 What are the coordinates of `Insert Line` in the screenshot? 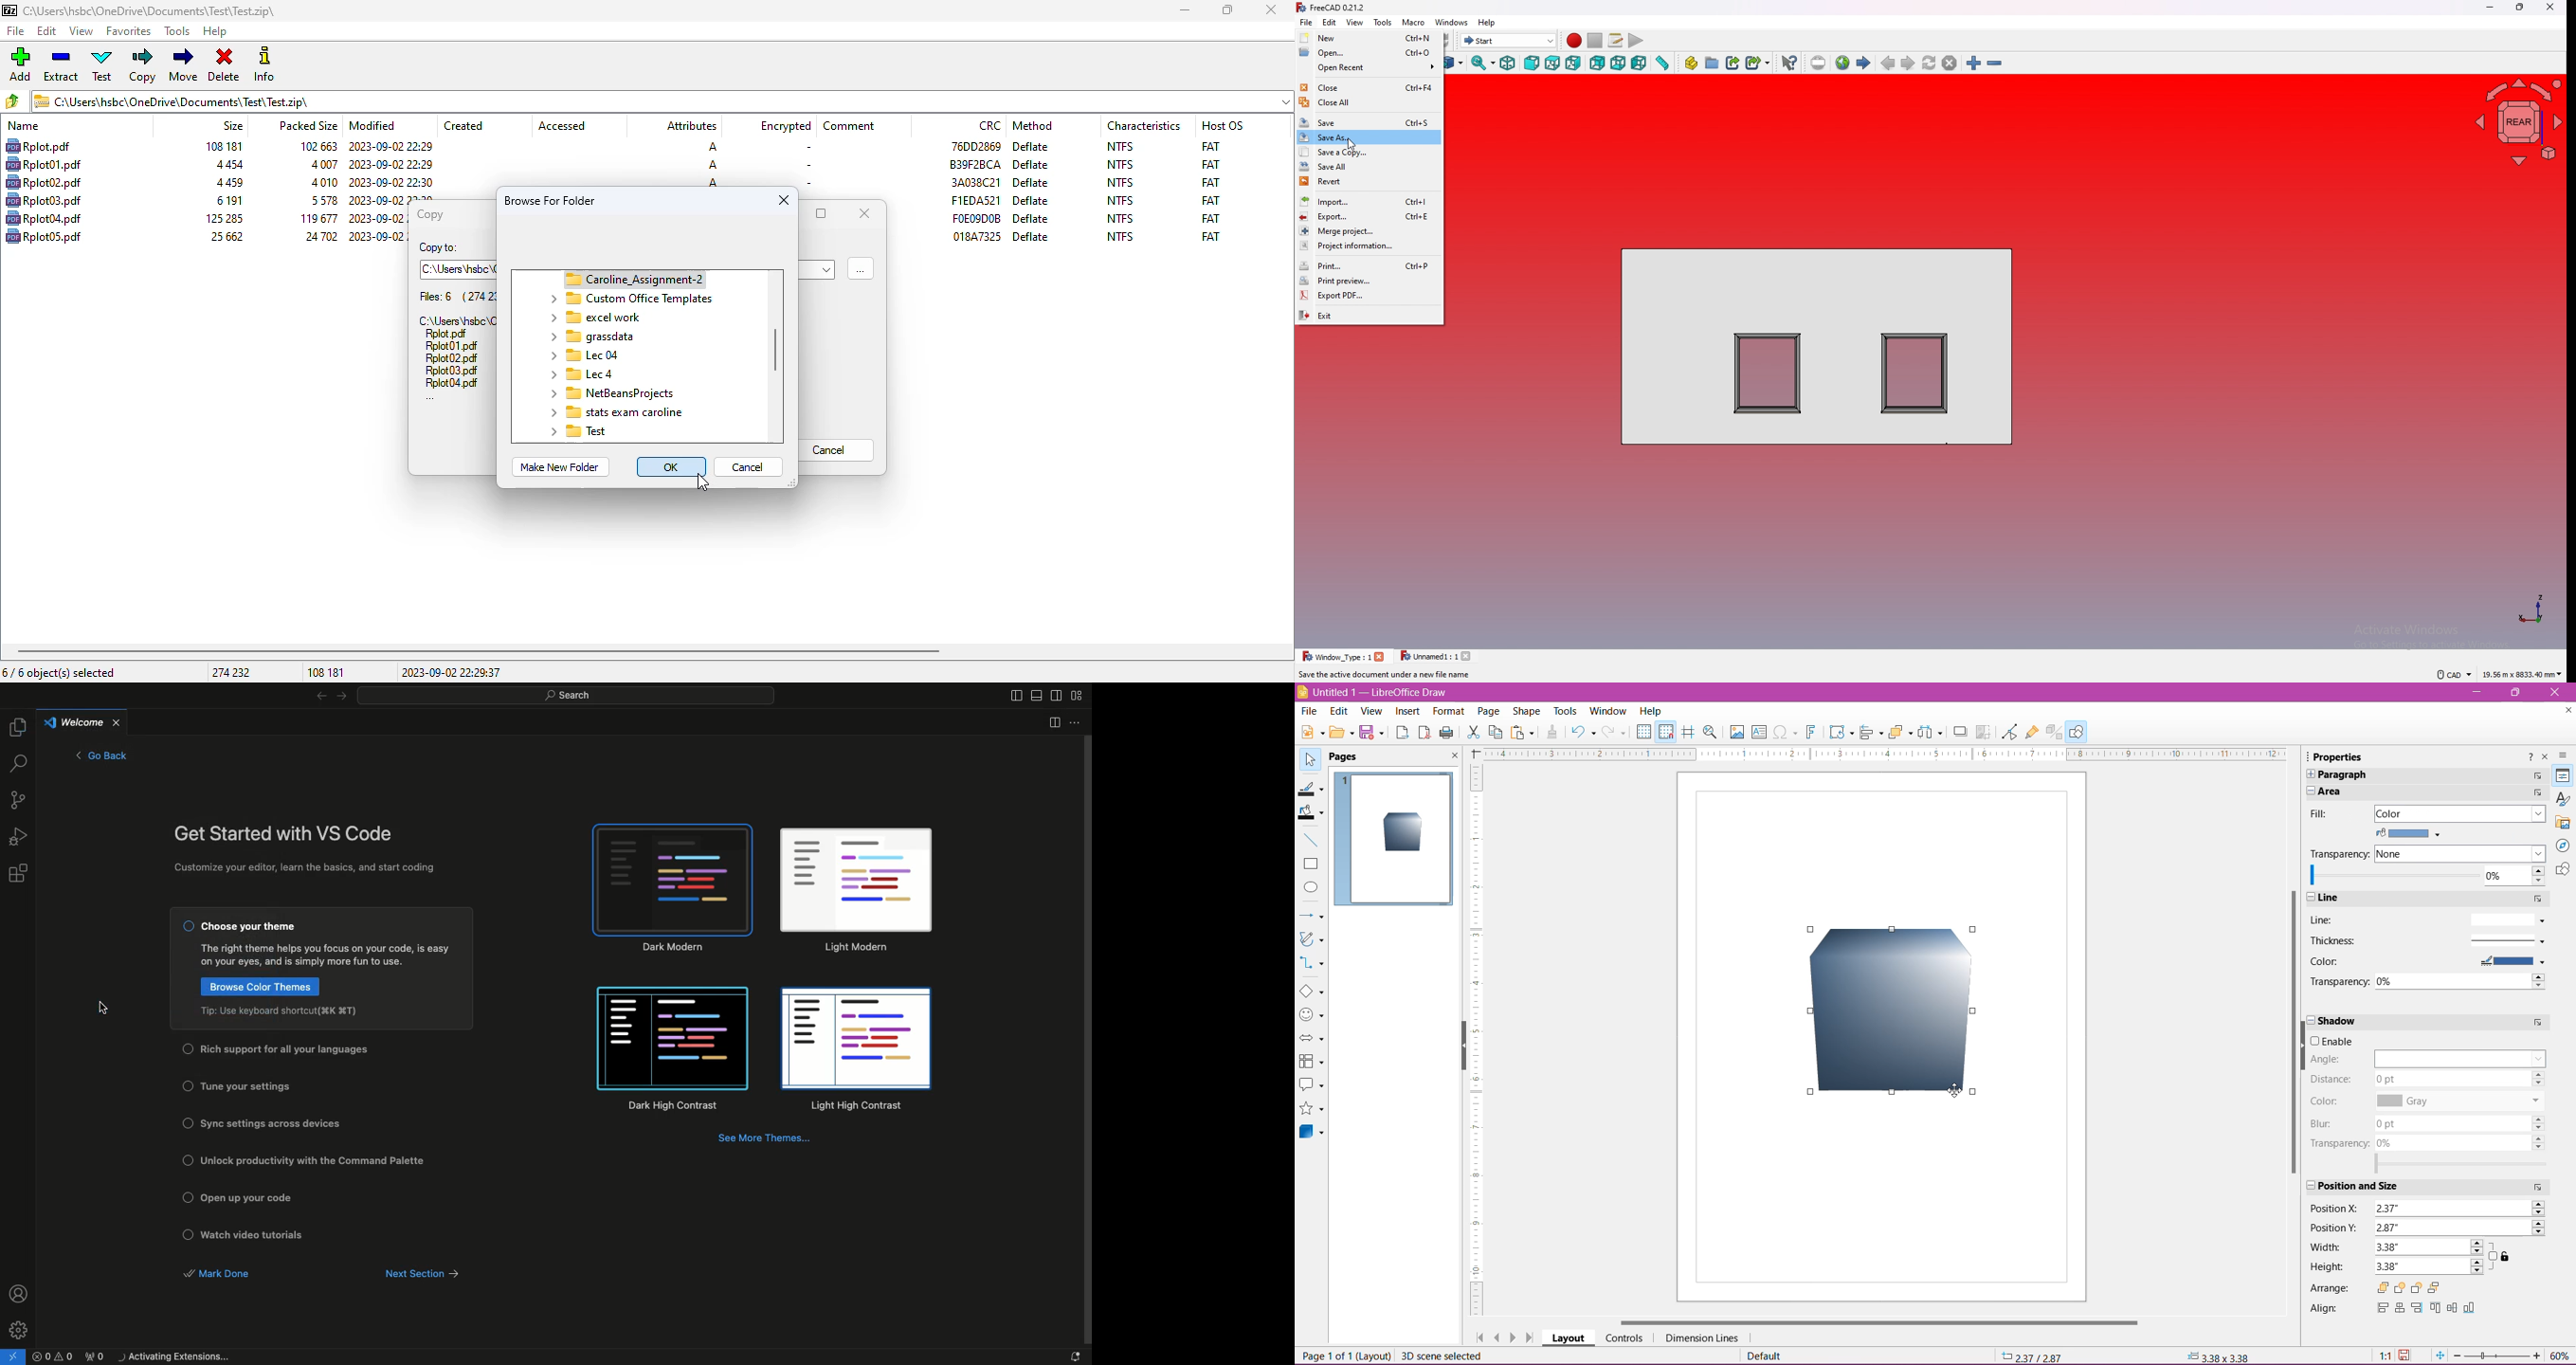 It's located at (1310, 839).